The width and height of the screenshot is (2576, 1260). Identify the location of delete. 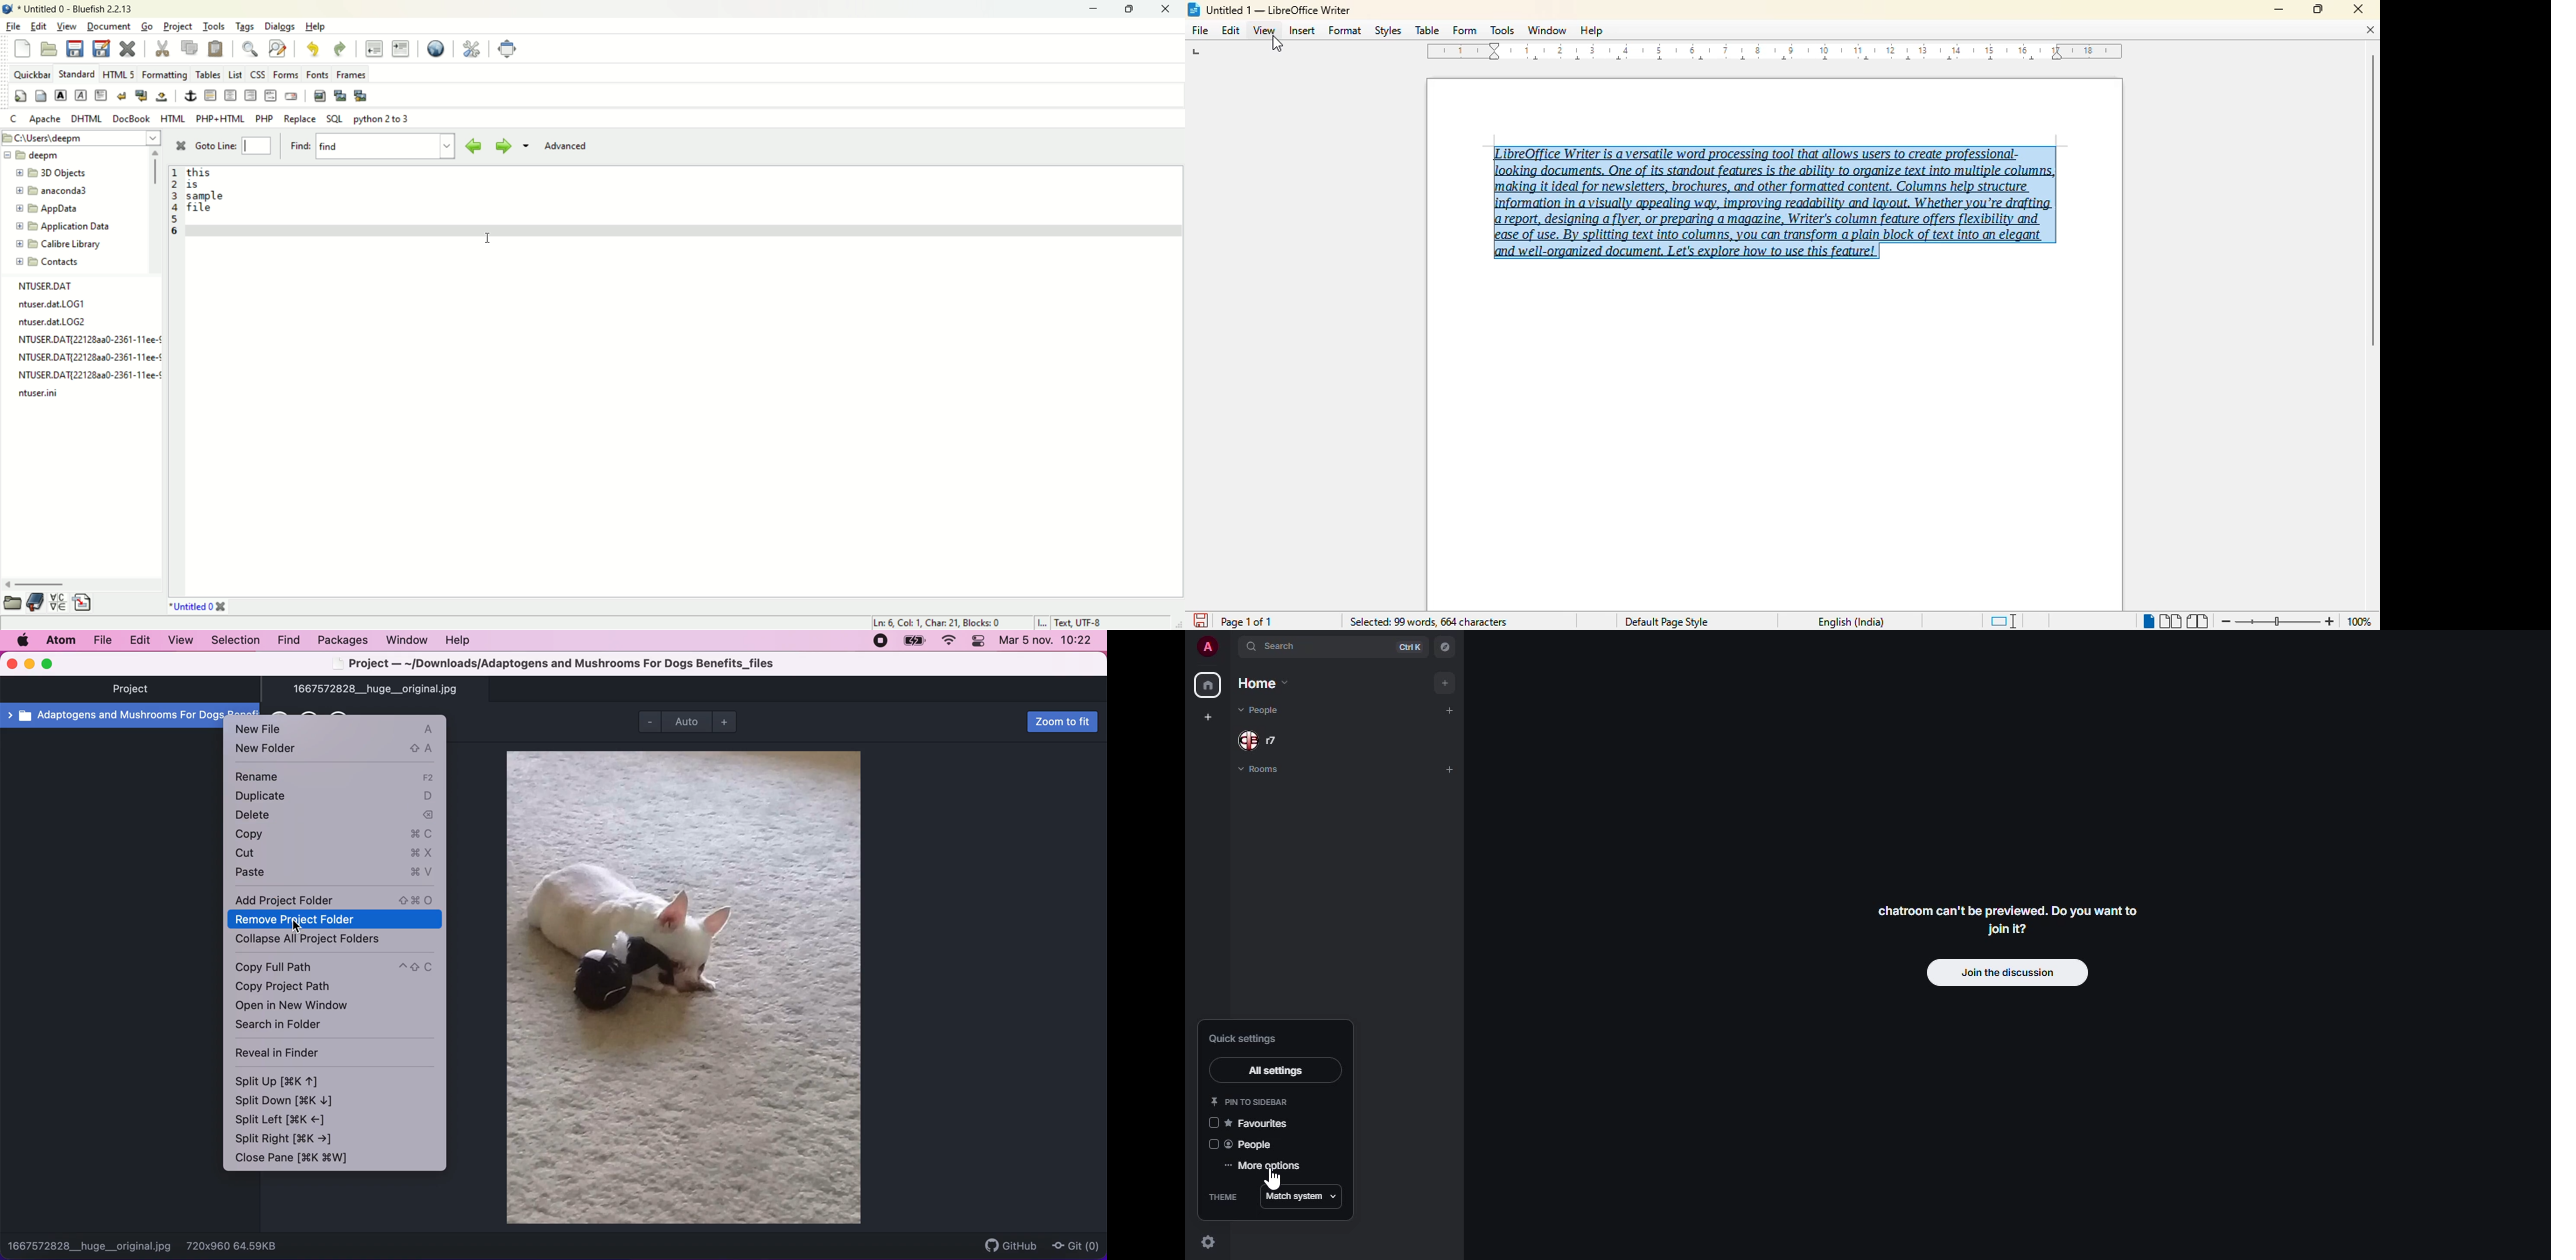
(335, 814).